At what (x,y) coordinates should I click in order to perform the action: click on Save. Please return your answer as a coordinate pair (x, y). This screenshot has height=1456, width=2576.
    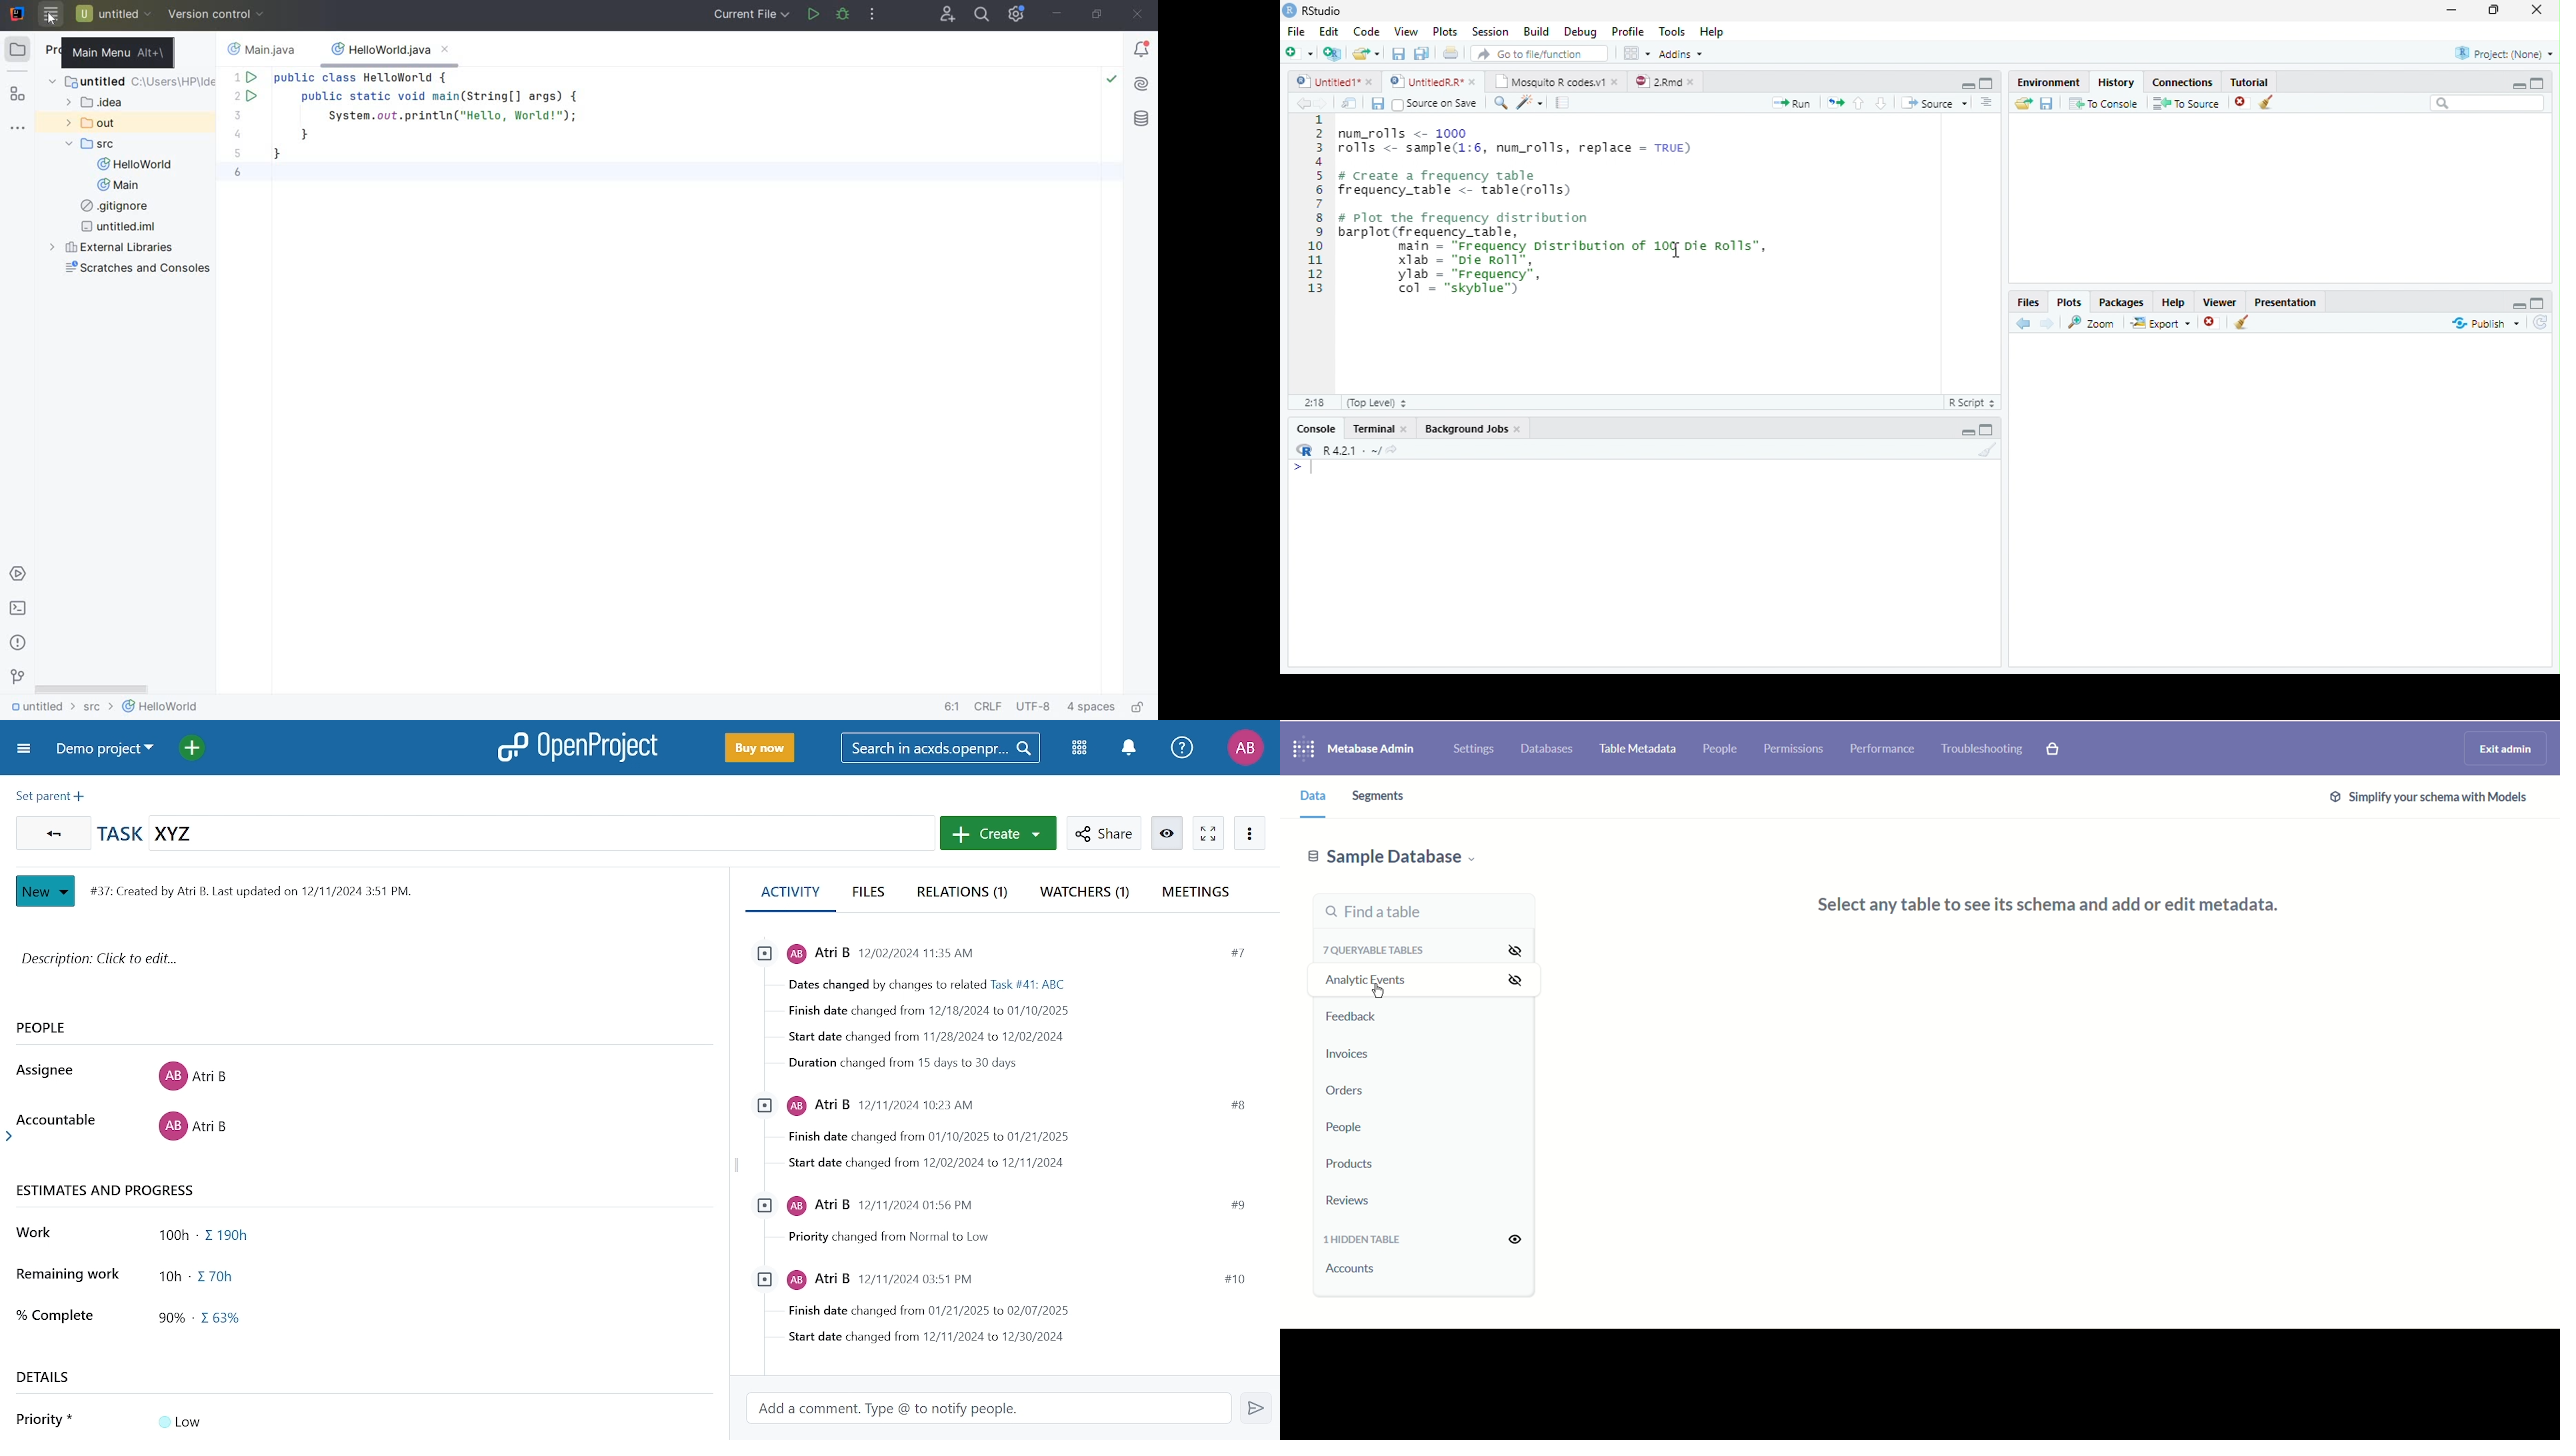
    Looking at the image, I should click on (1377, 103).